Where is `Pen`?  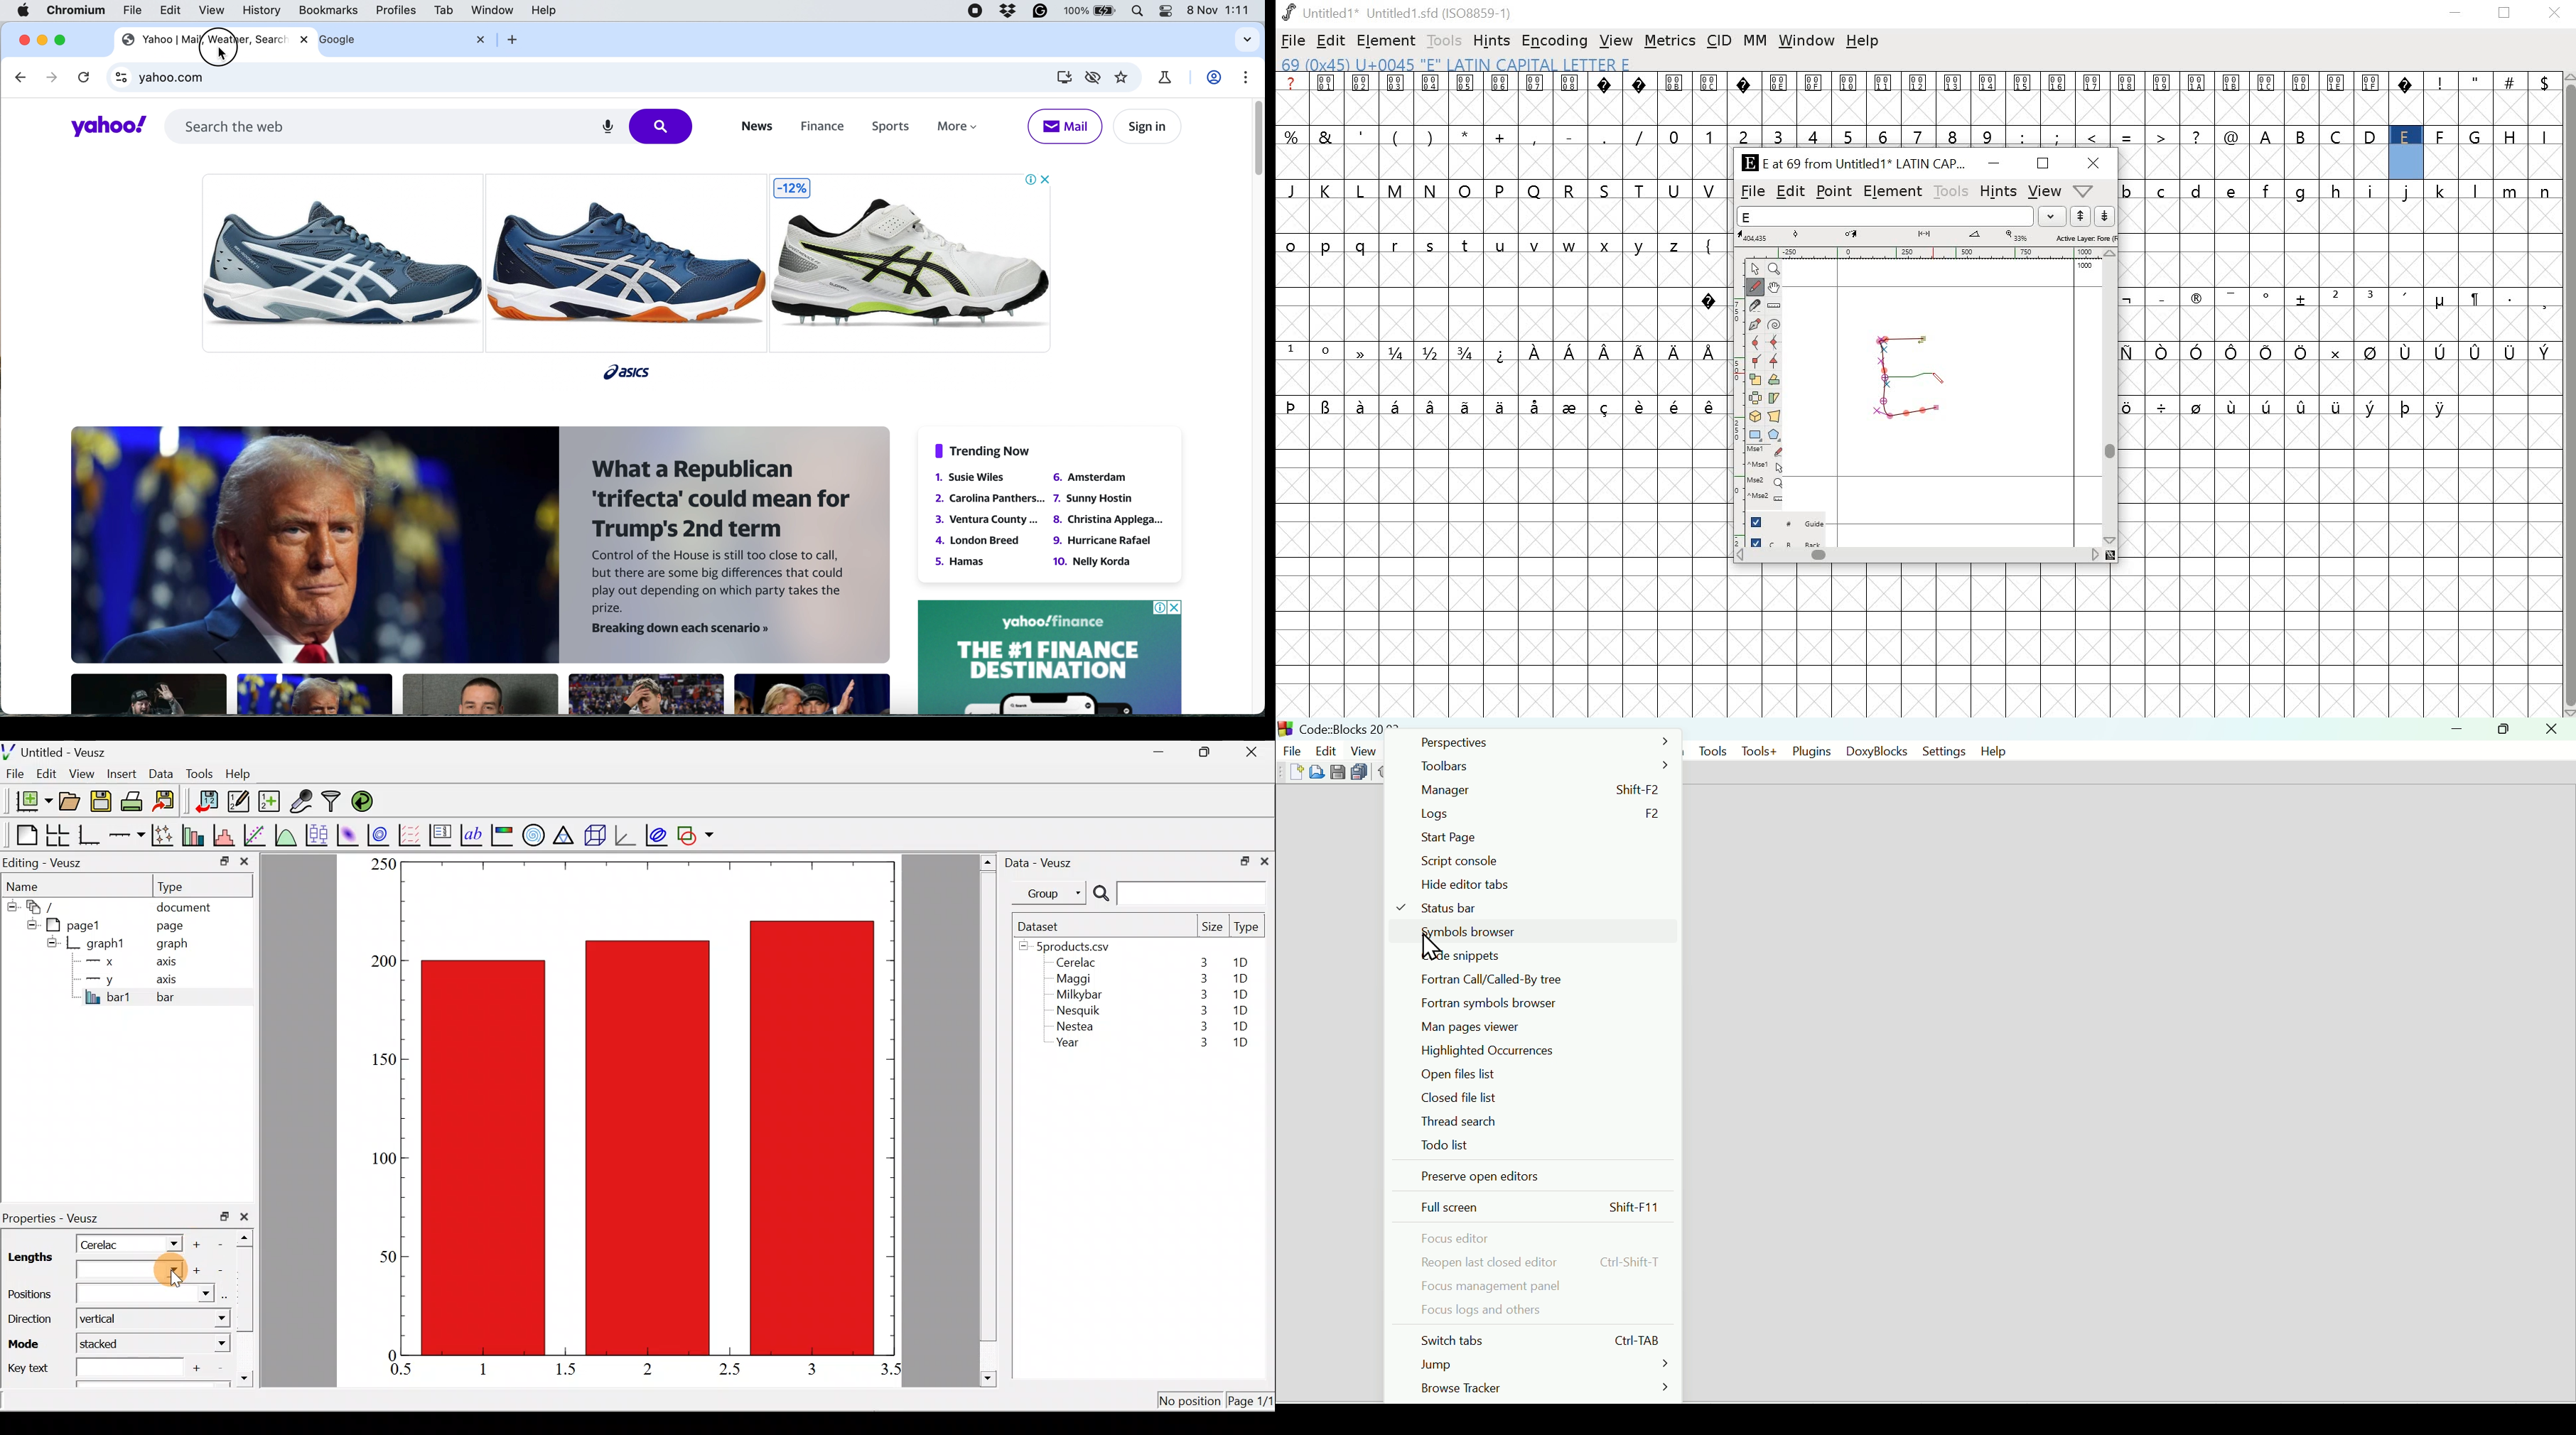 Pen is located at coordinates (1756, 324).